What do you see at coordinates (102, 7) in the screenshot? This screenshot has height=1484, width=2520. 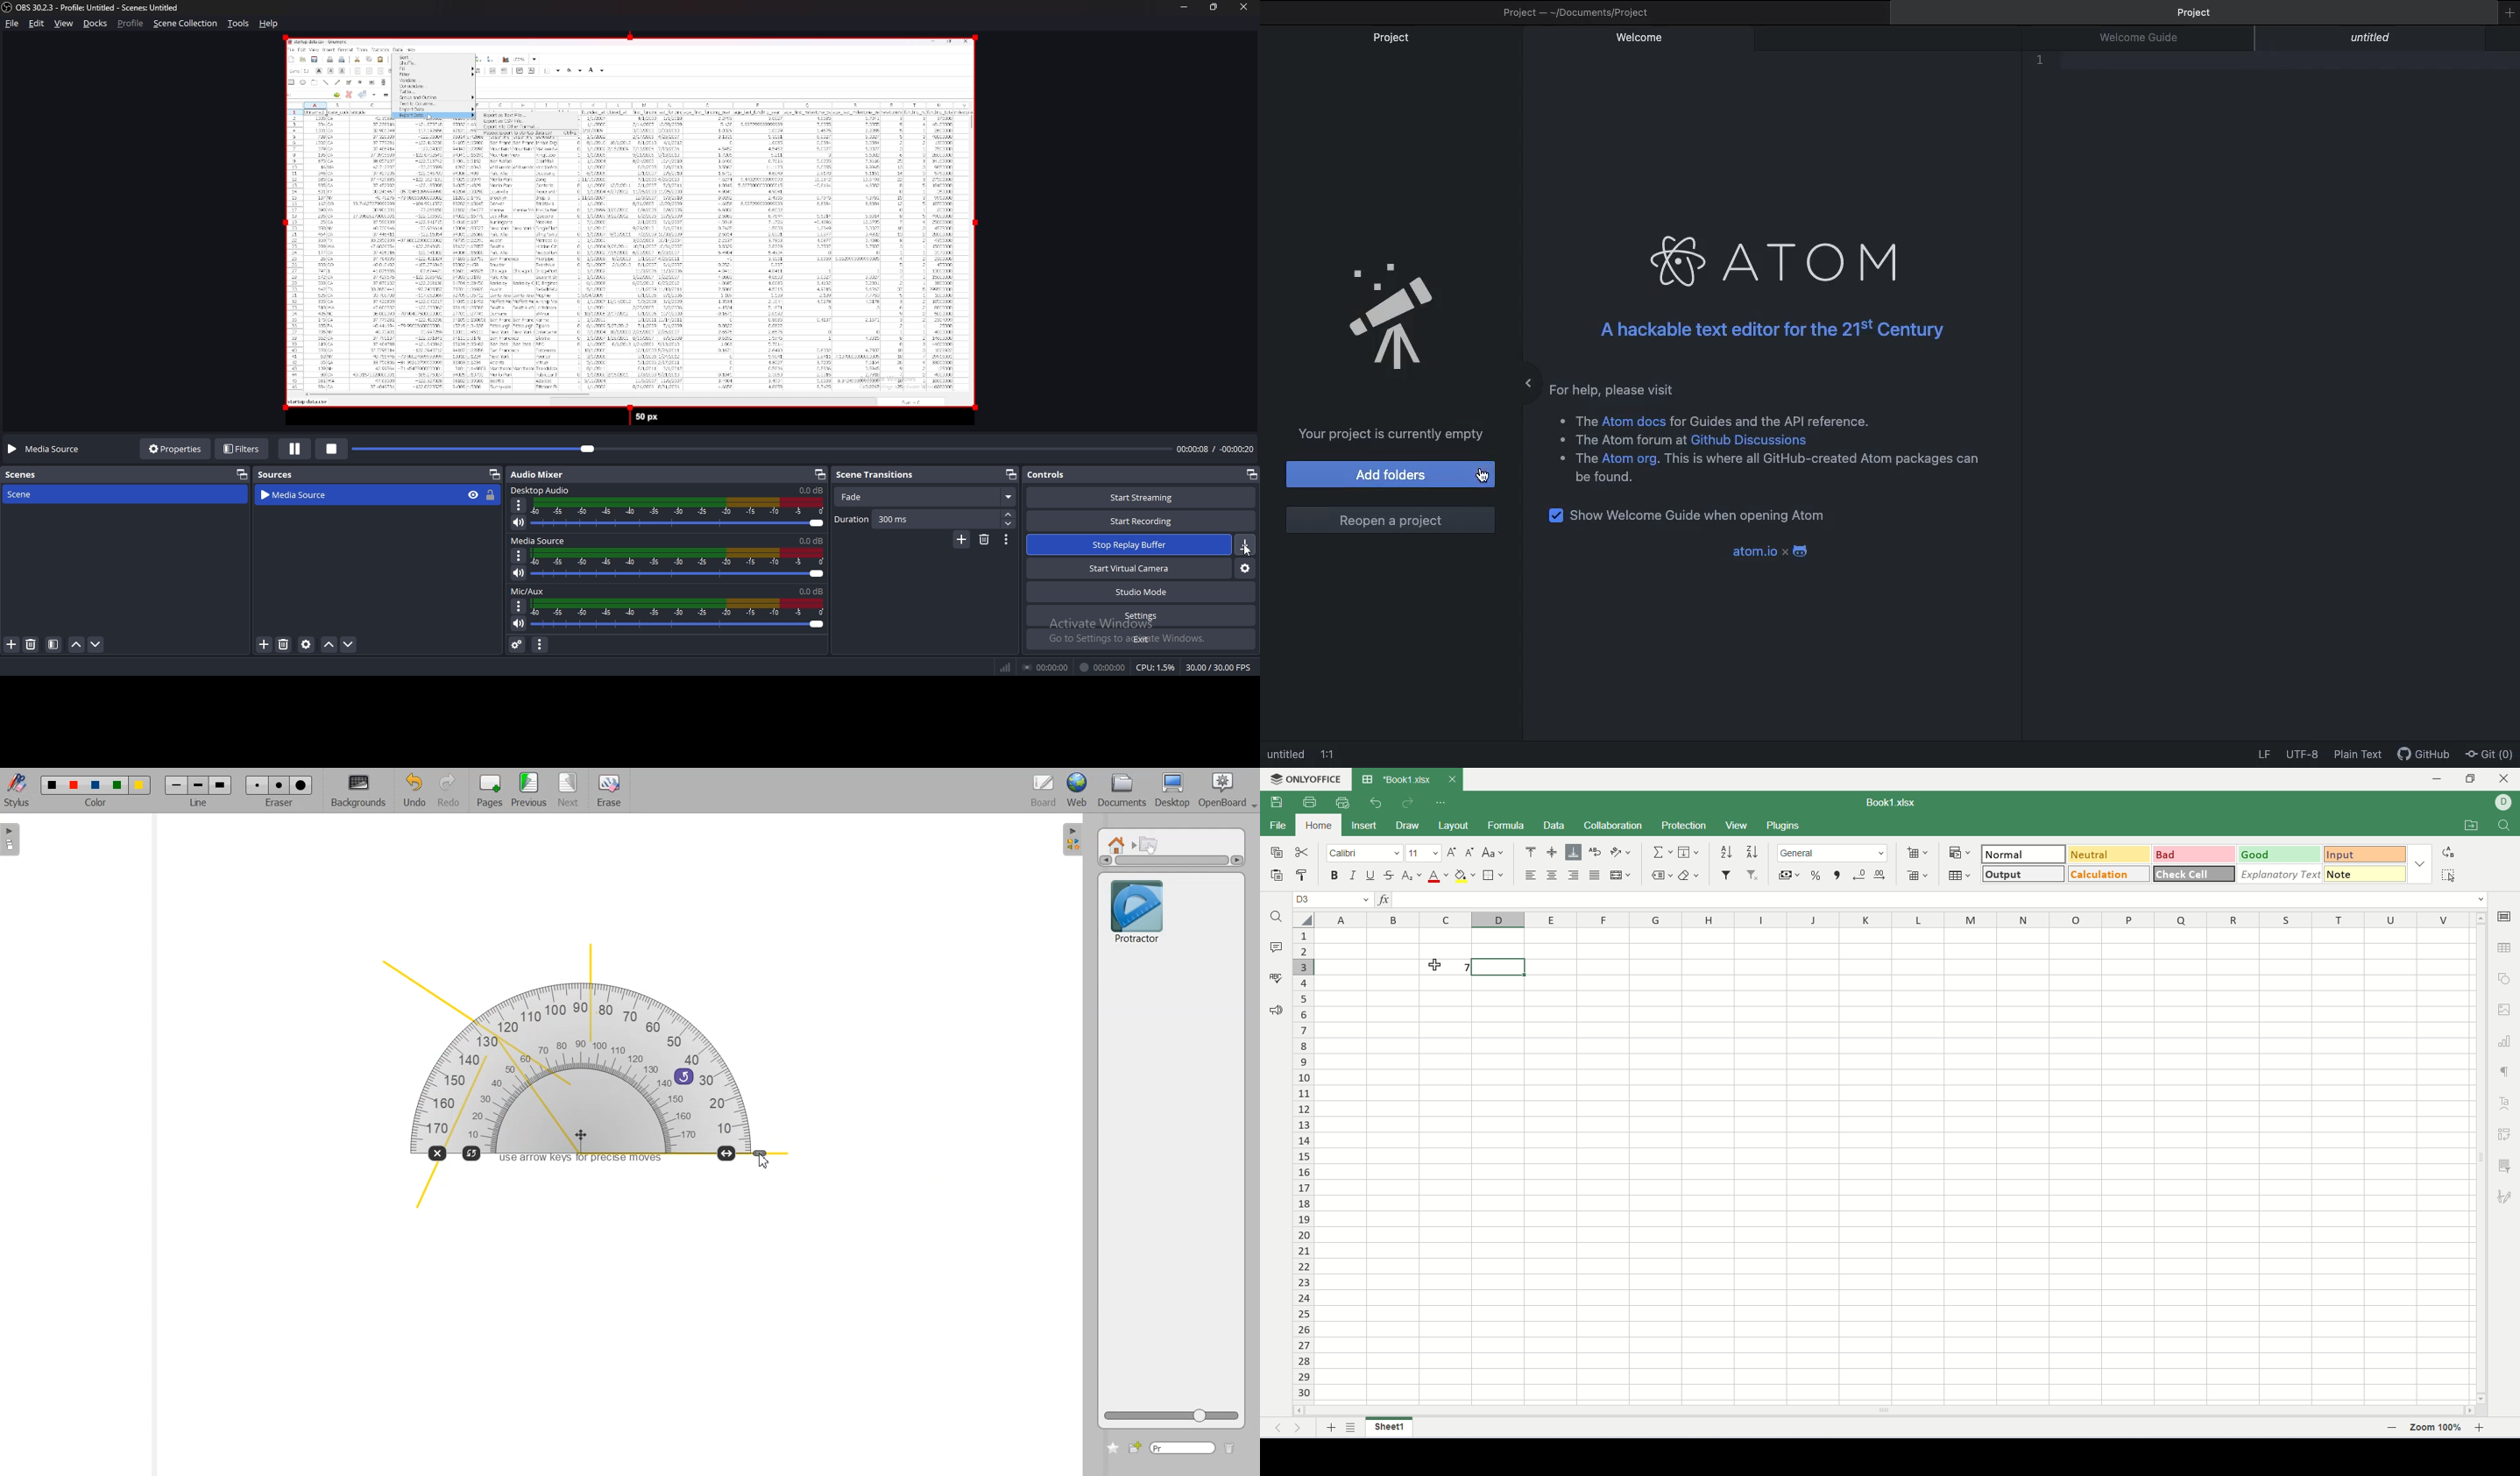 I see `‘OBS 30.2.3 - Profile: Untitled - Scenes: Untitled` at bounding box center [102, 7].